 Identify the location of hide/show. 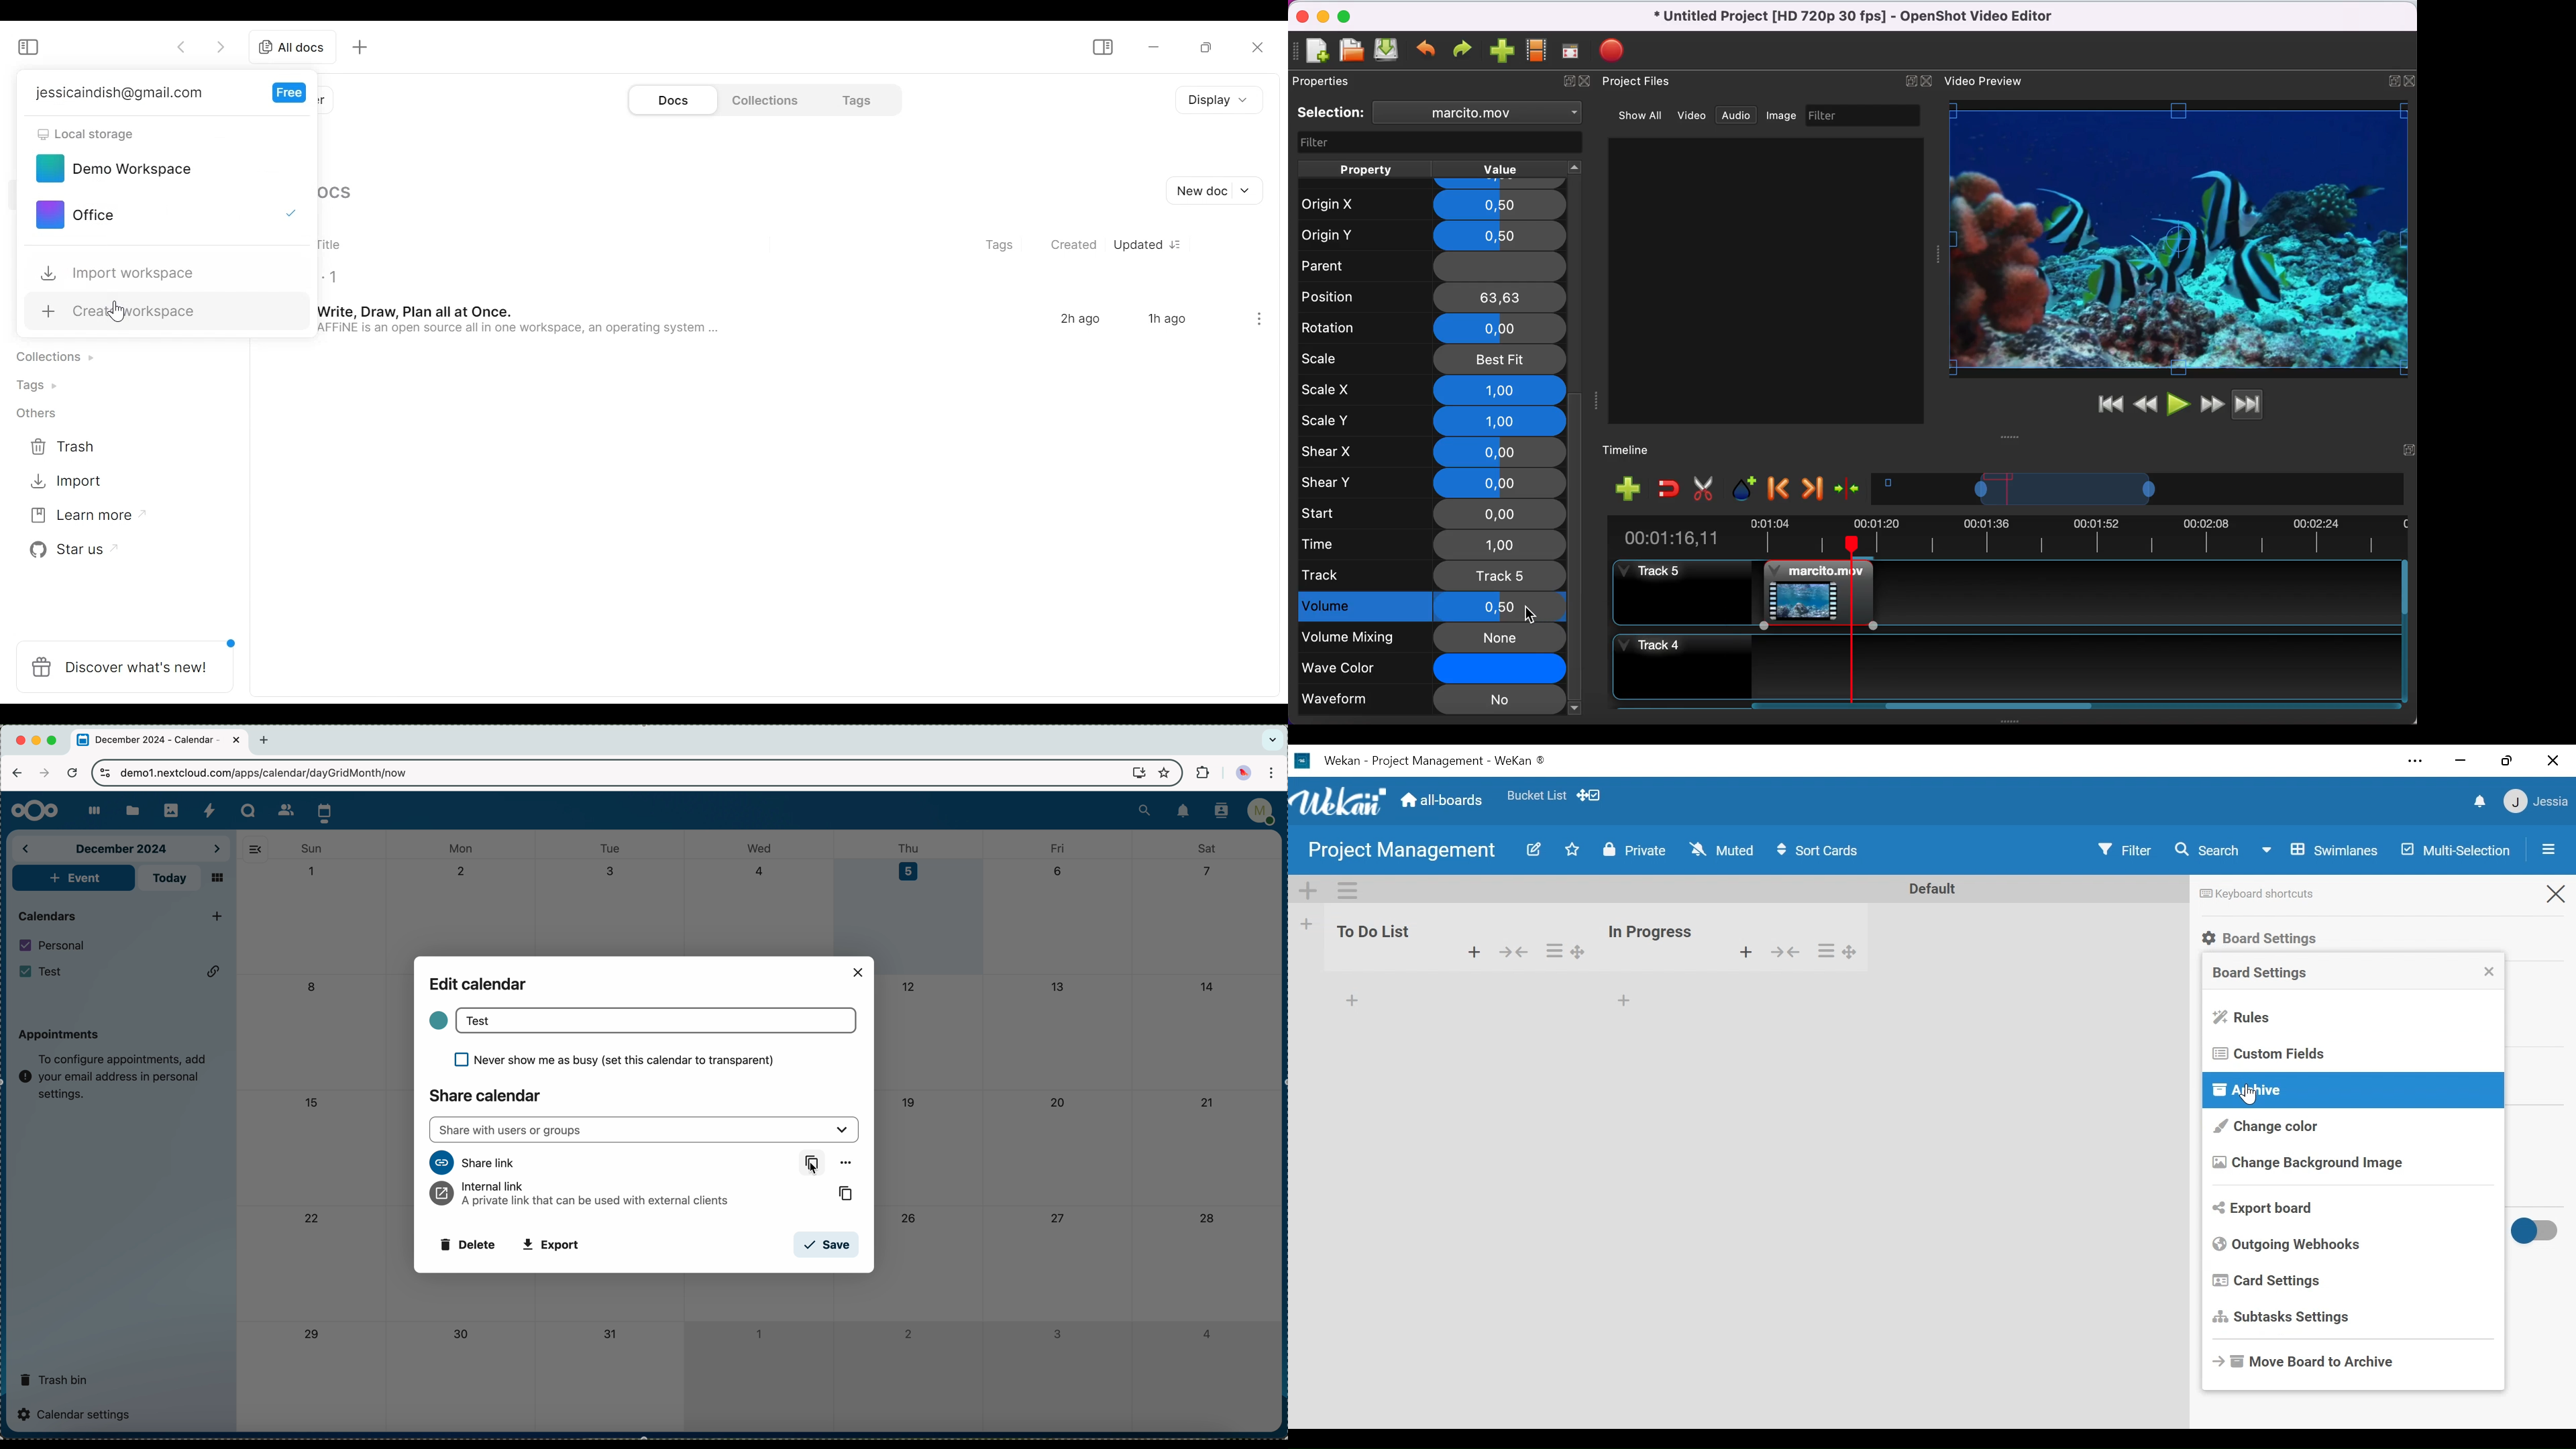
(1512, 951).